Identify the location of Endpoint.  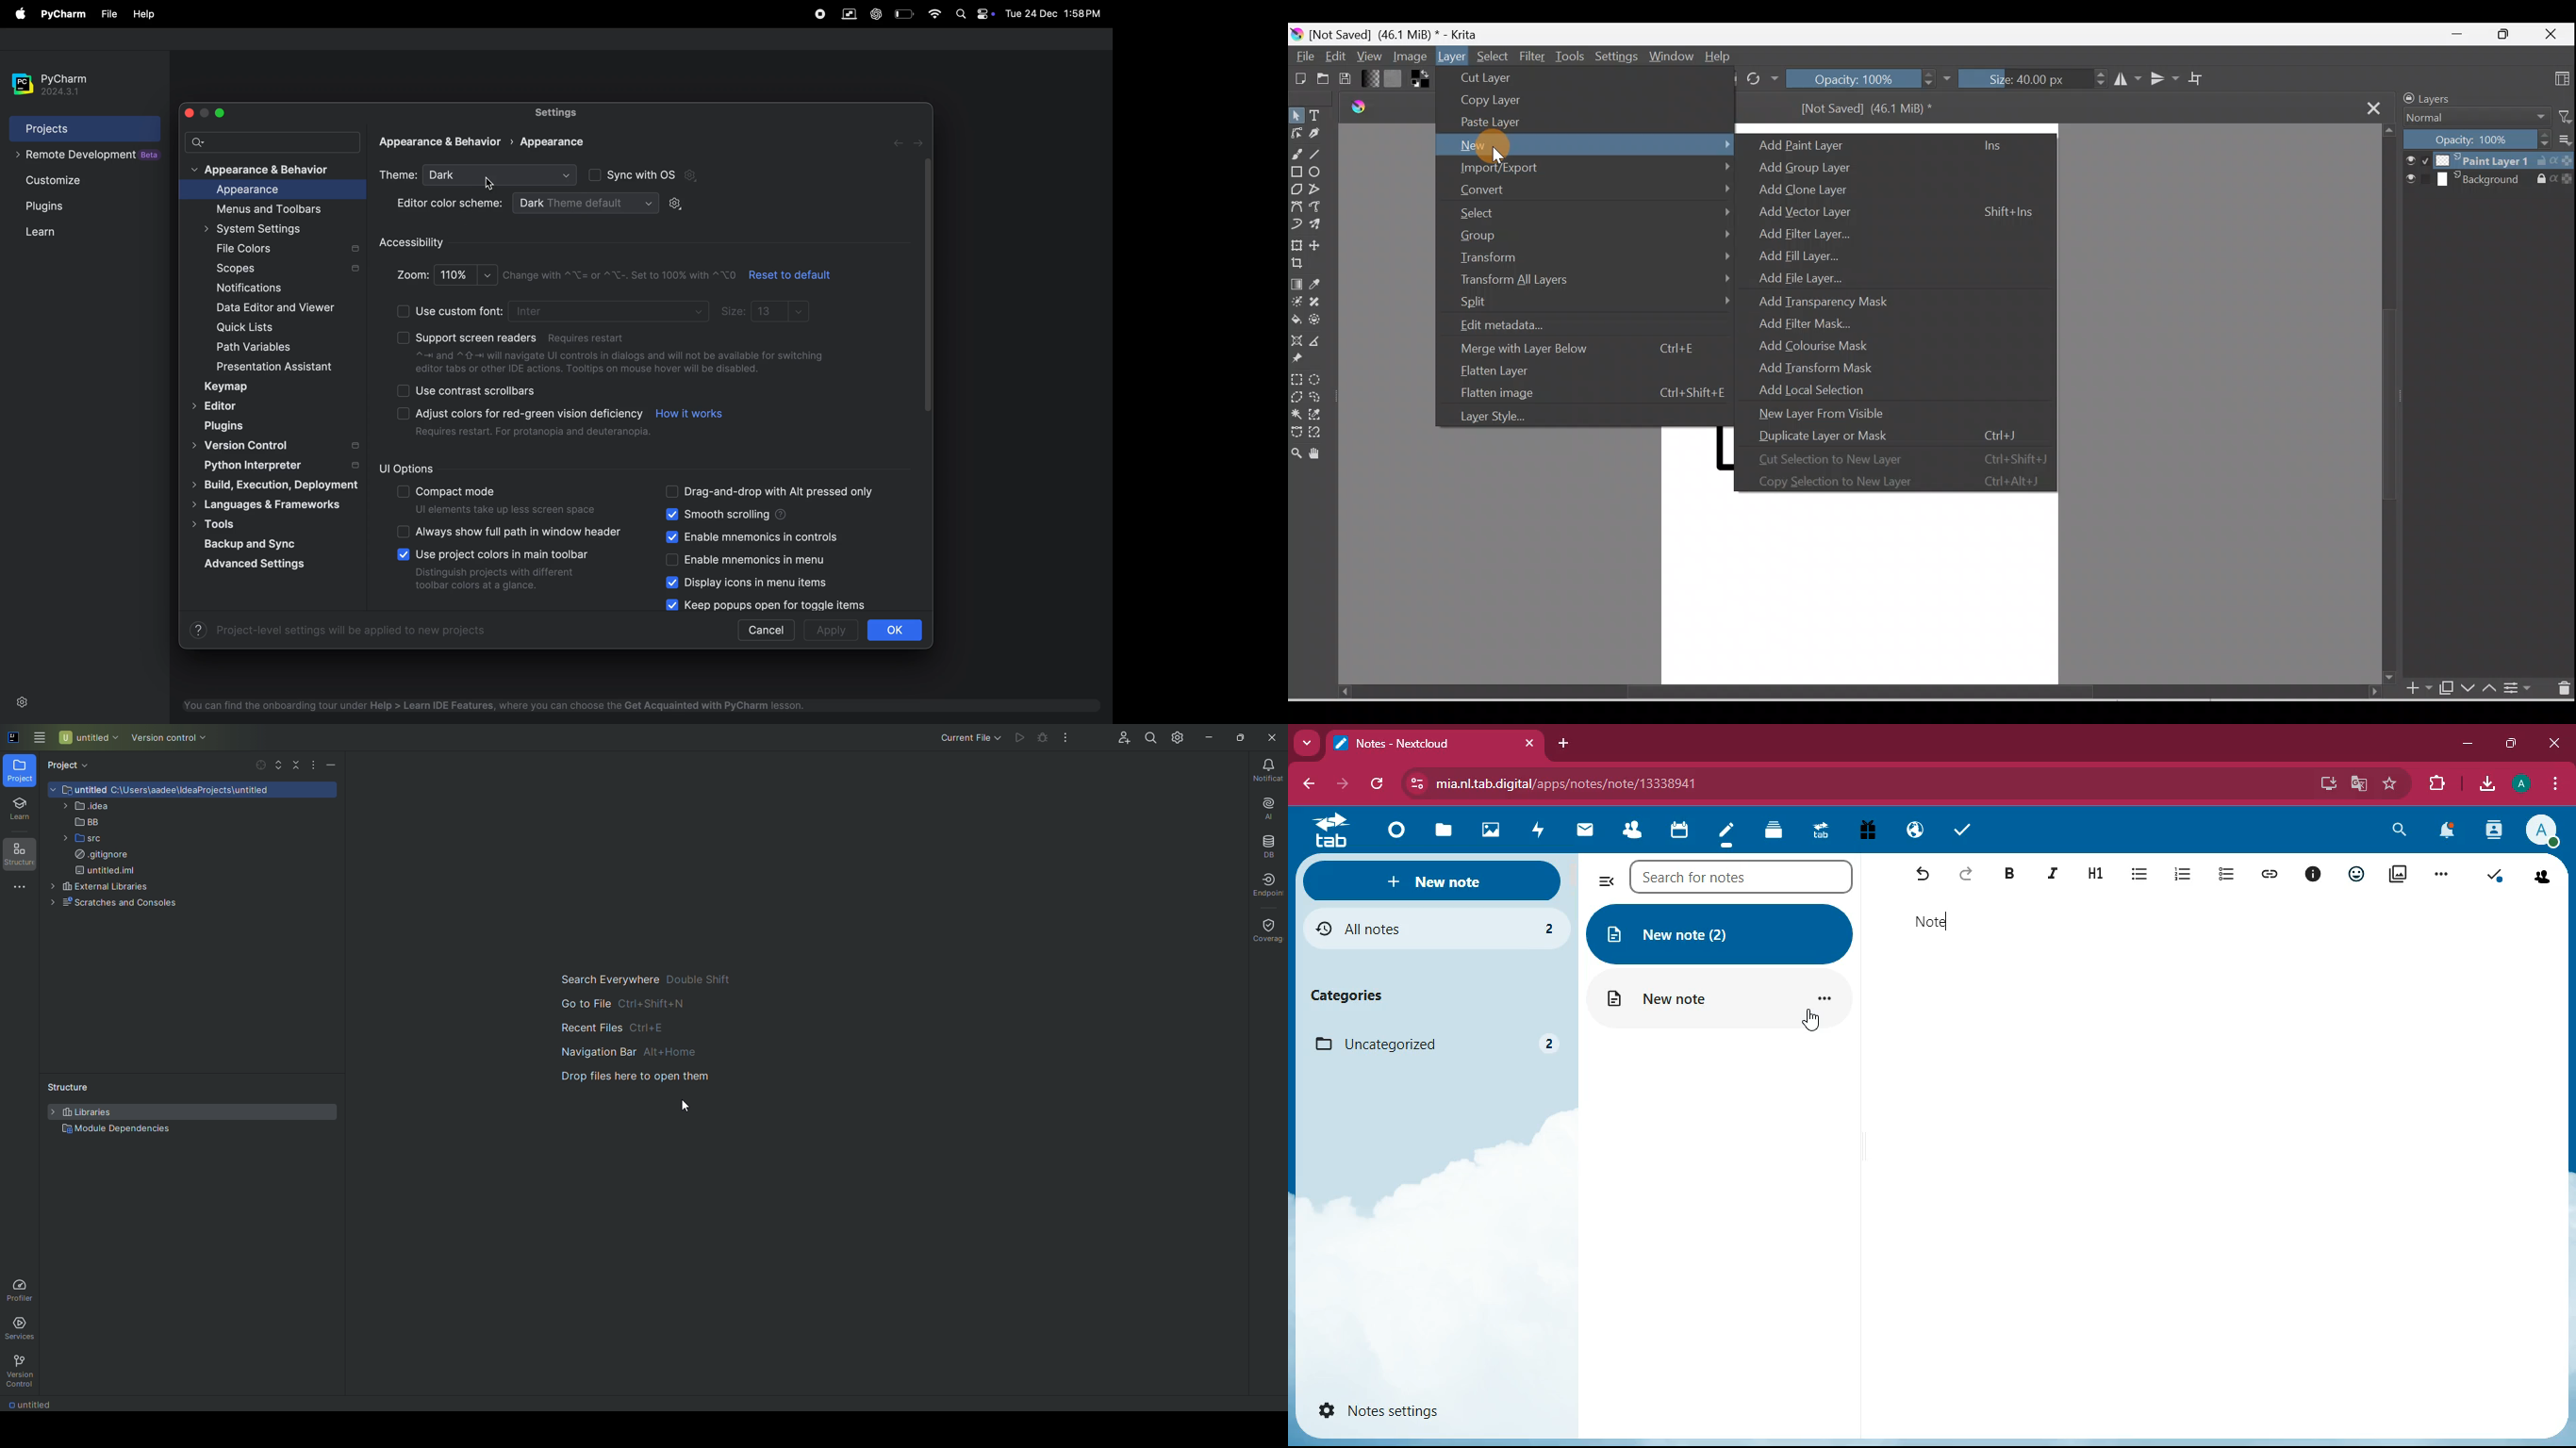
(1268, 886).